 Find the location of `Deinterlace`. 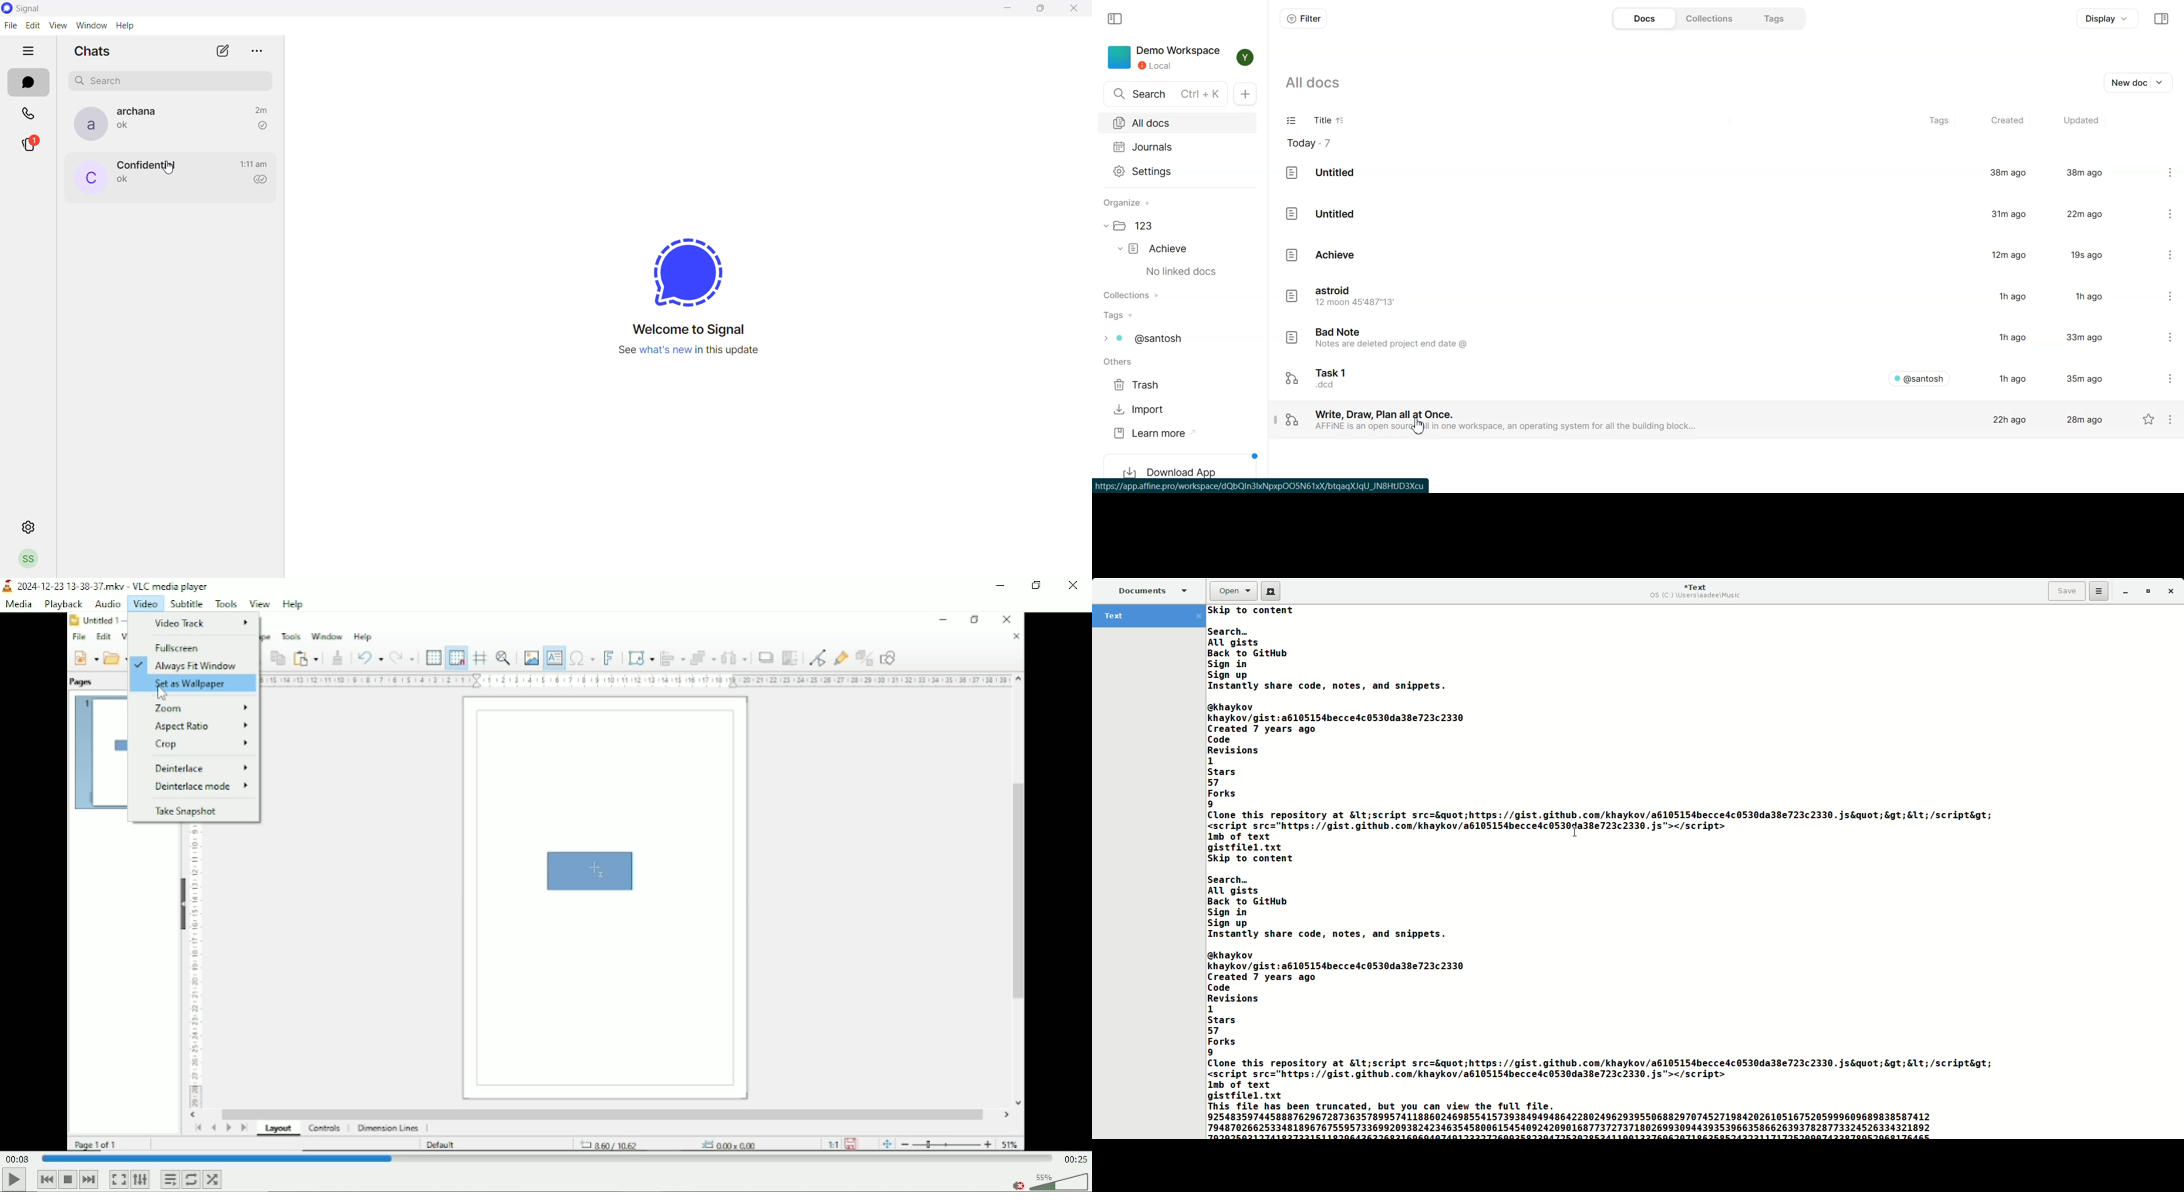

Deinterlace is located at coordinates (201, 767).